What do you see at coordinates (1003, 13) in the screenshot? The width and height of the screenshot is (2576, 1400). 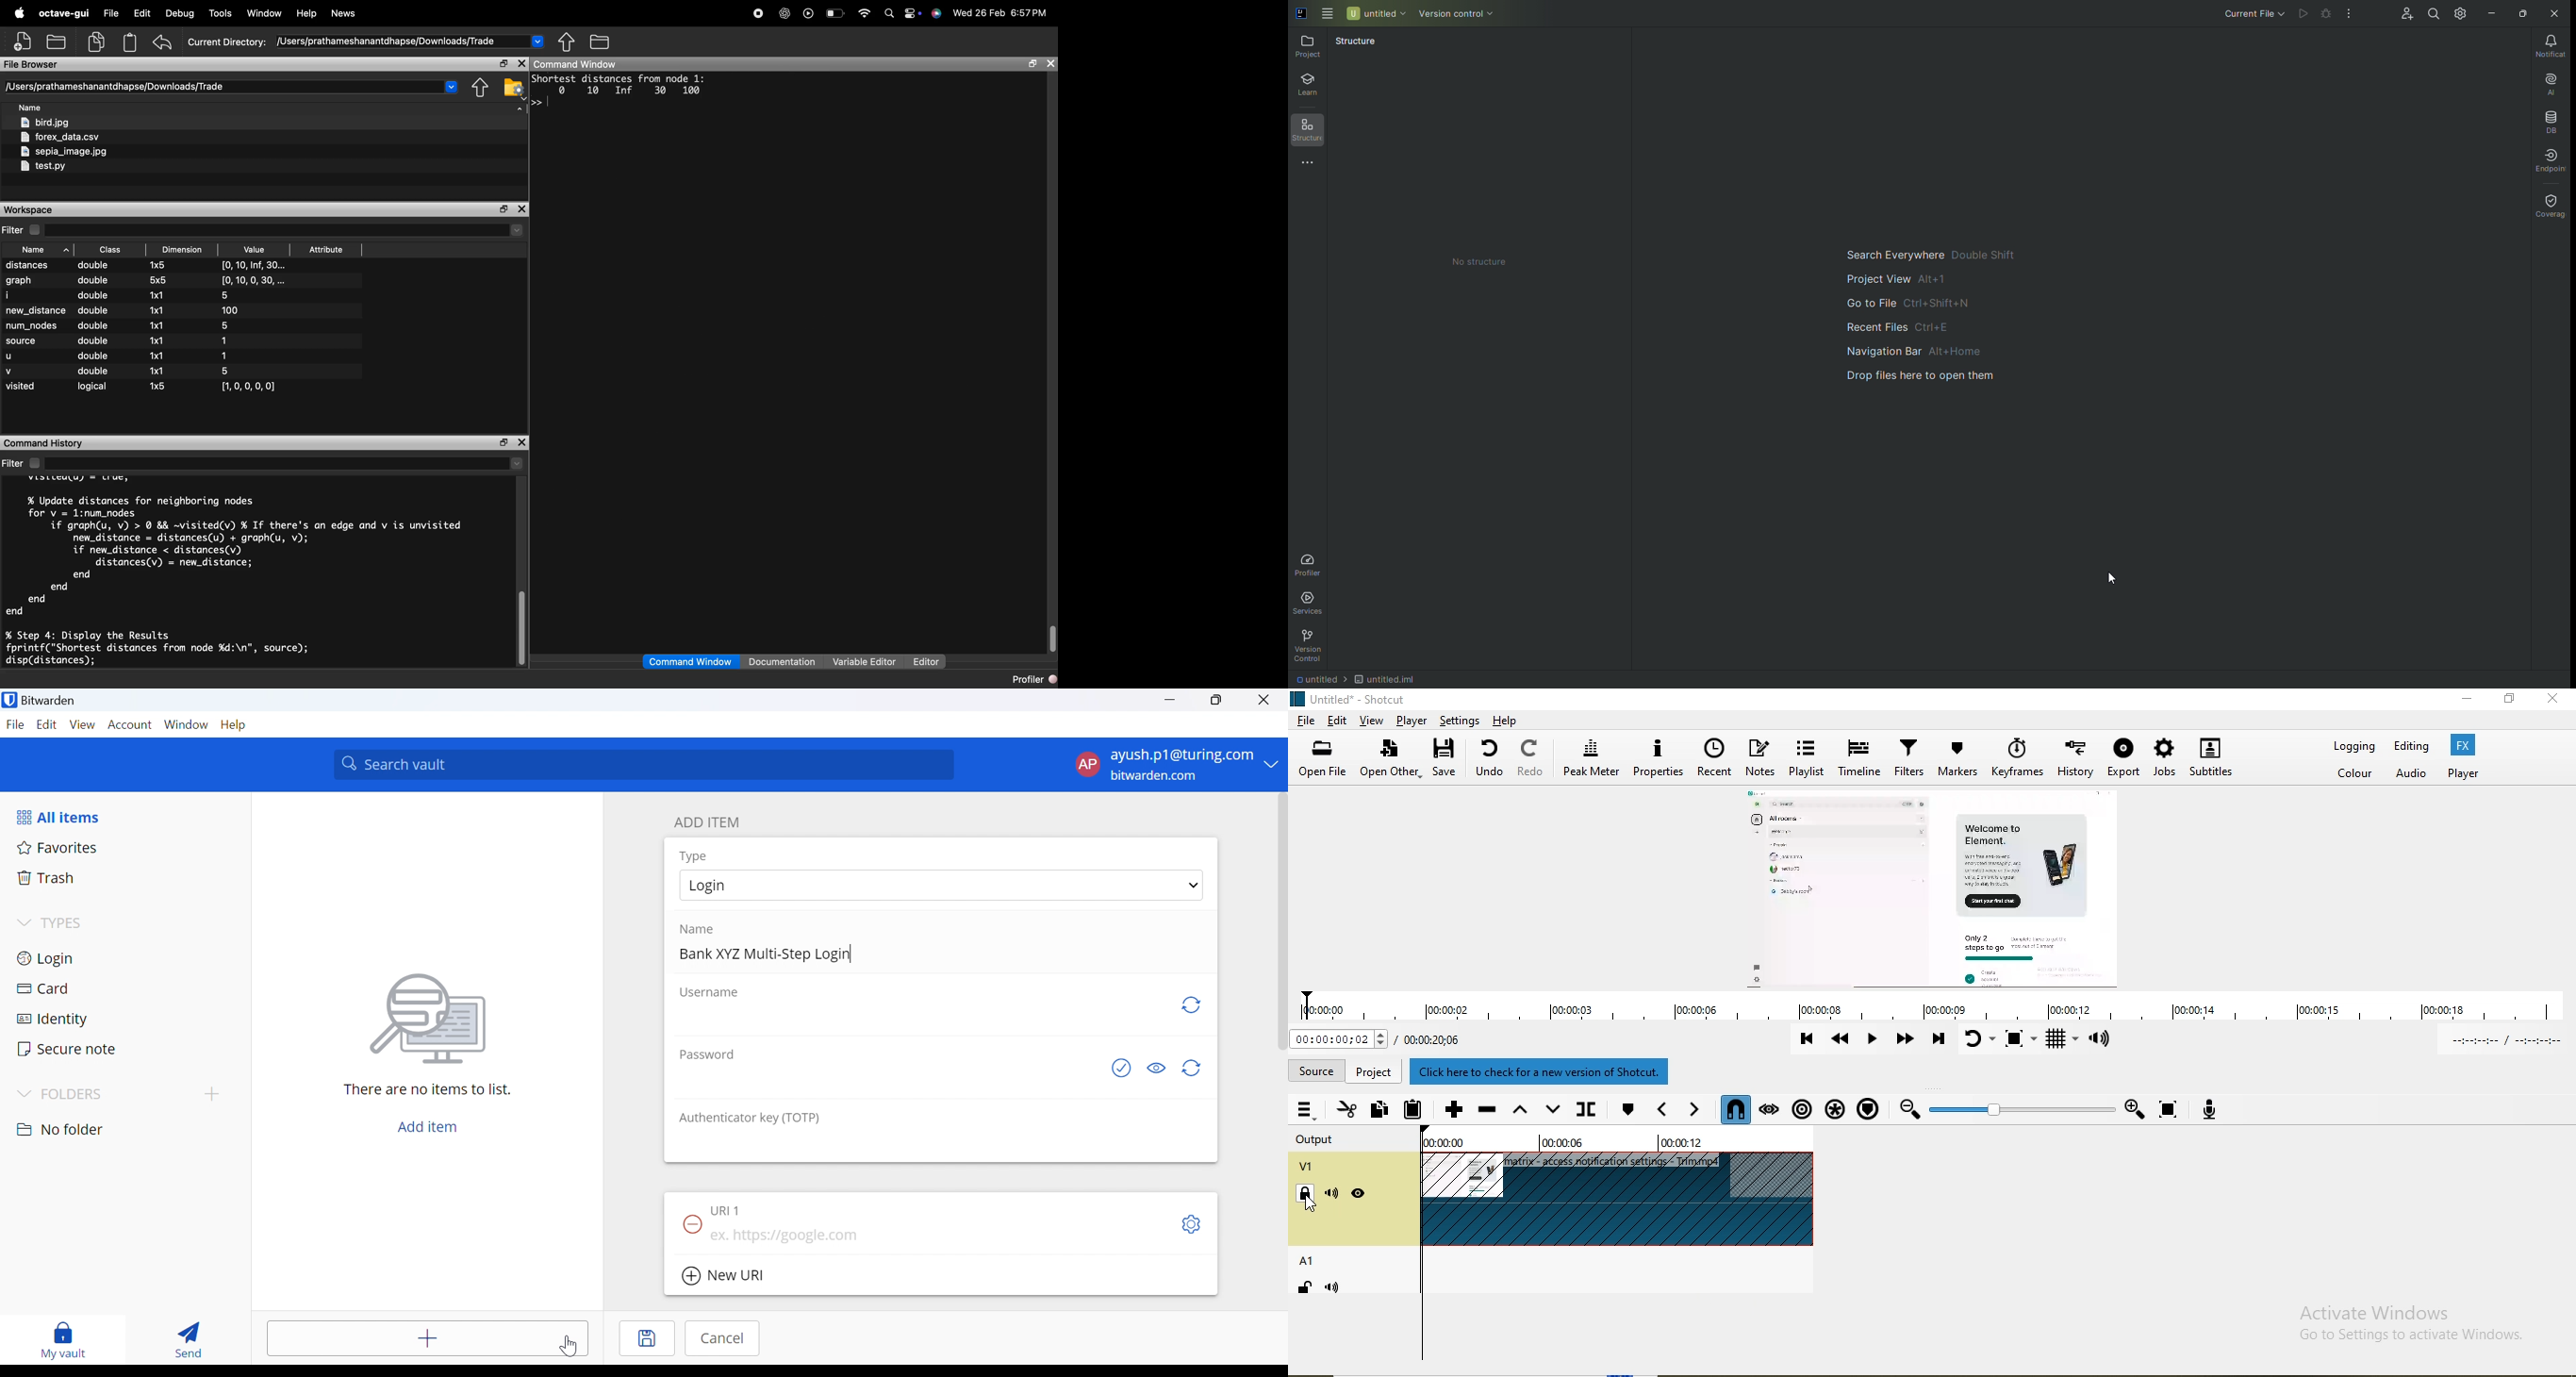 I see `time and date` at bounding box center [1003, 13].